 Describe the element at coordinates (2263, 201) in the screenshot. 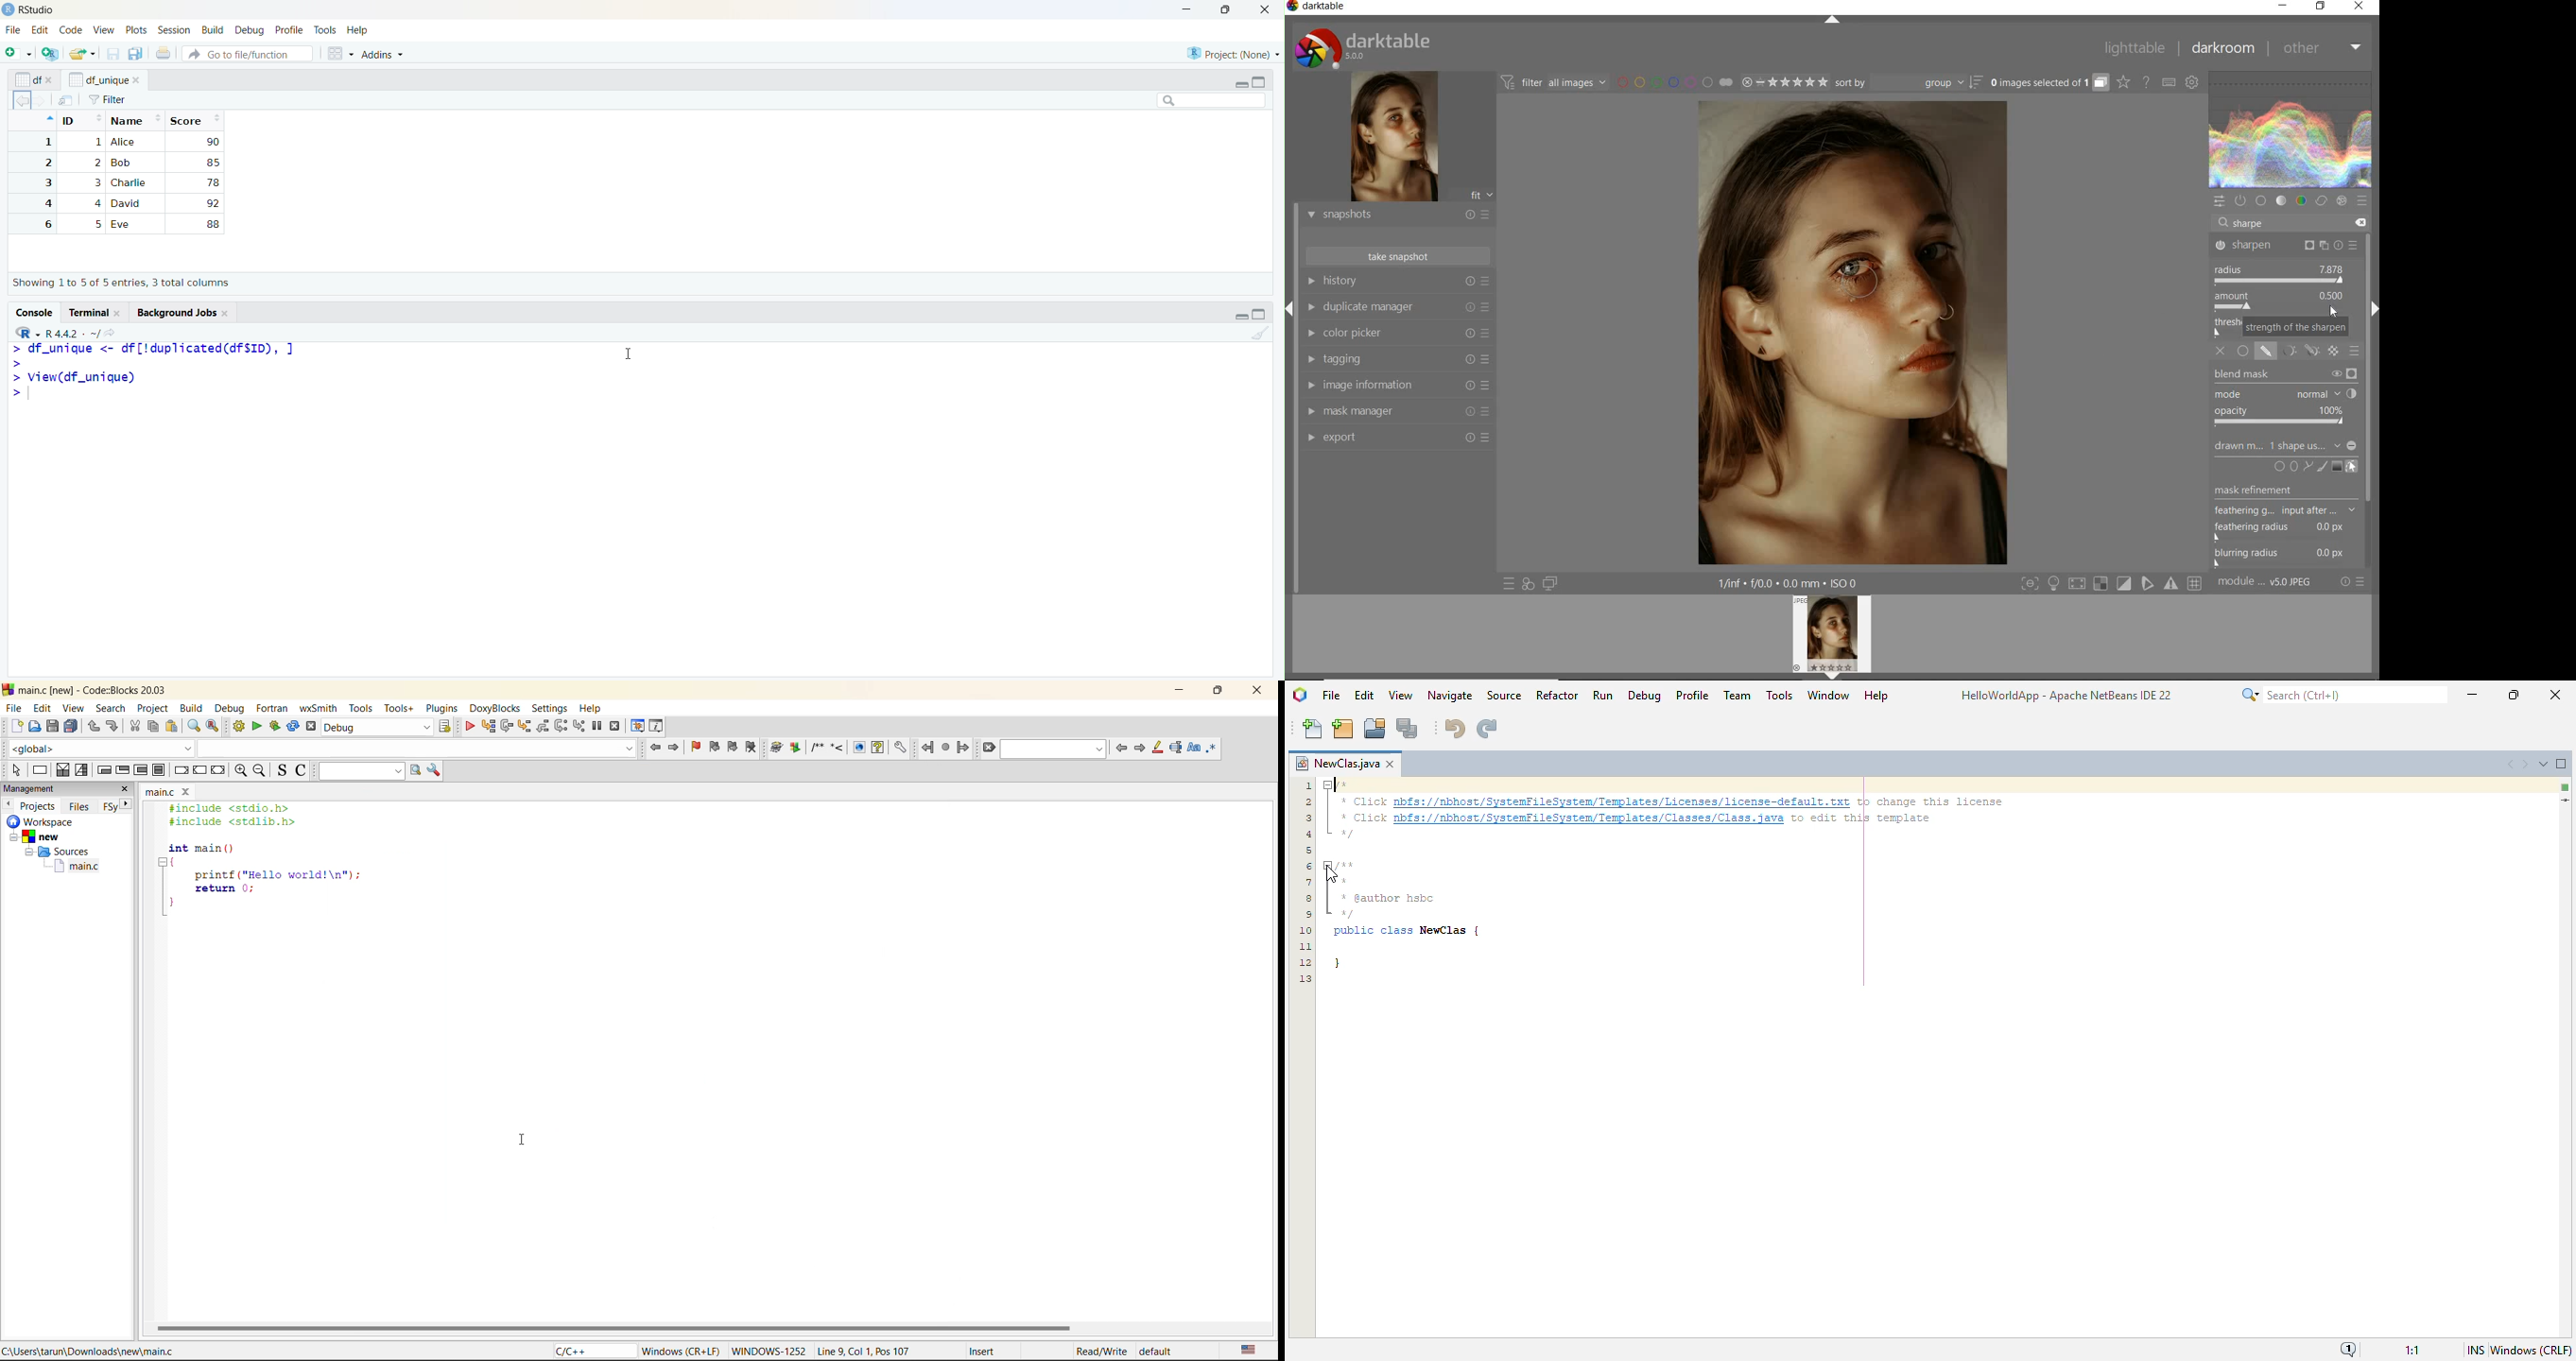

I see `base` at that location.